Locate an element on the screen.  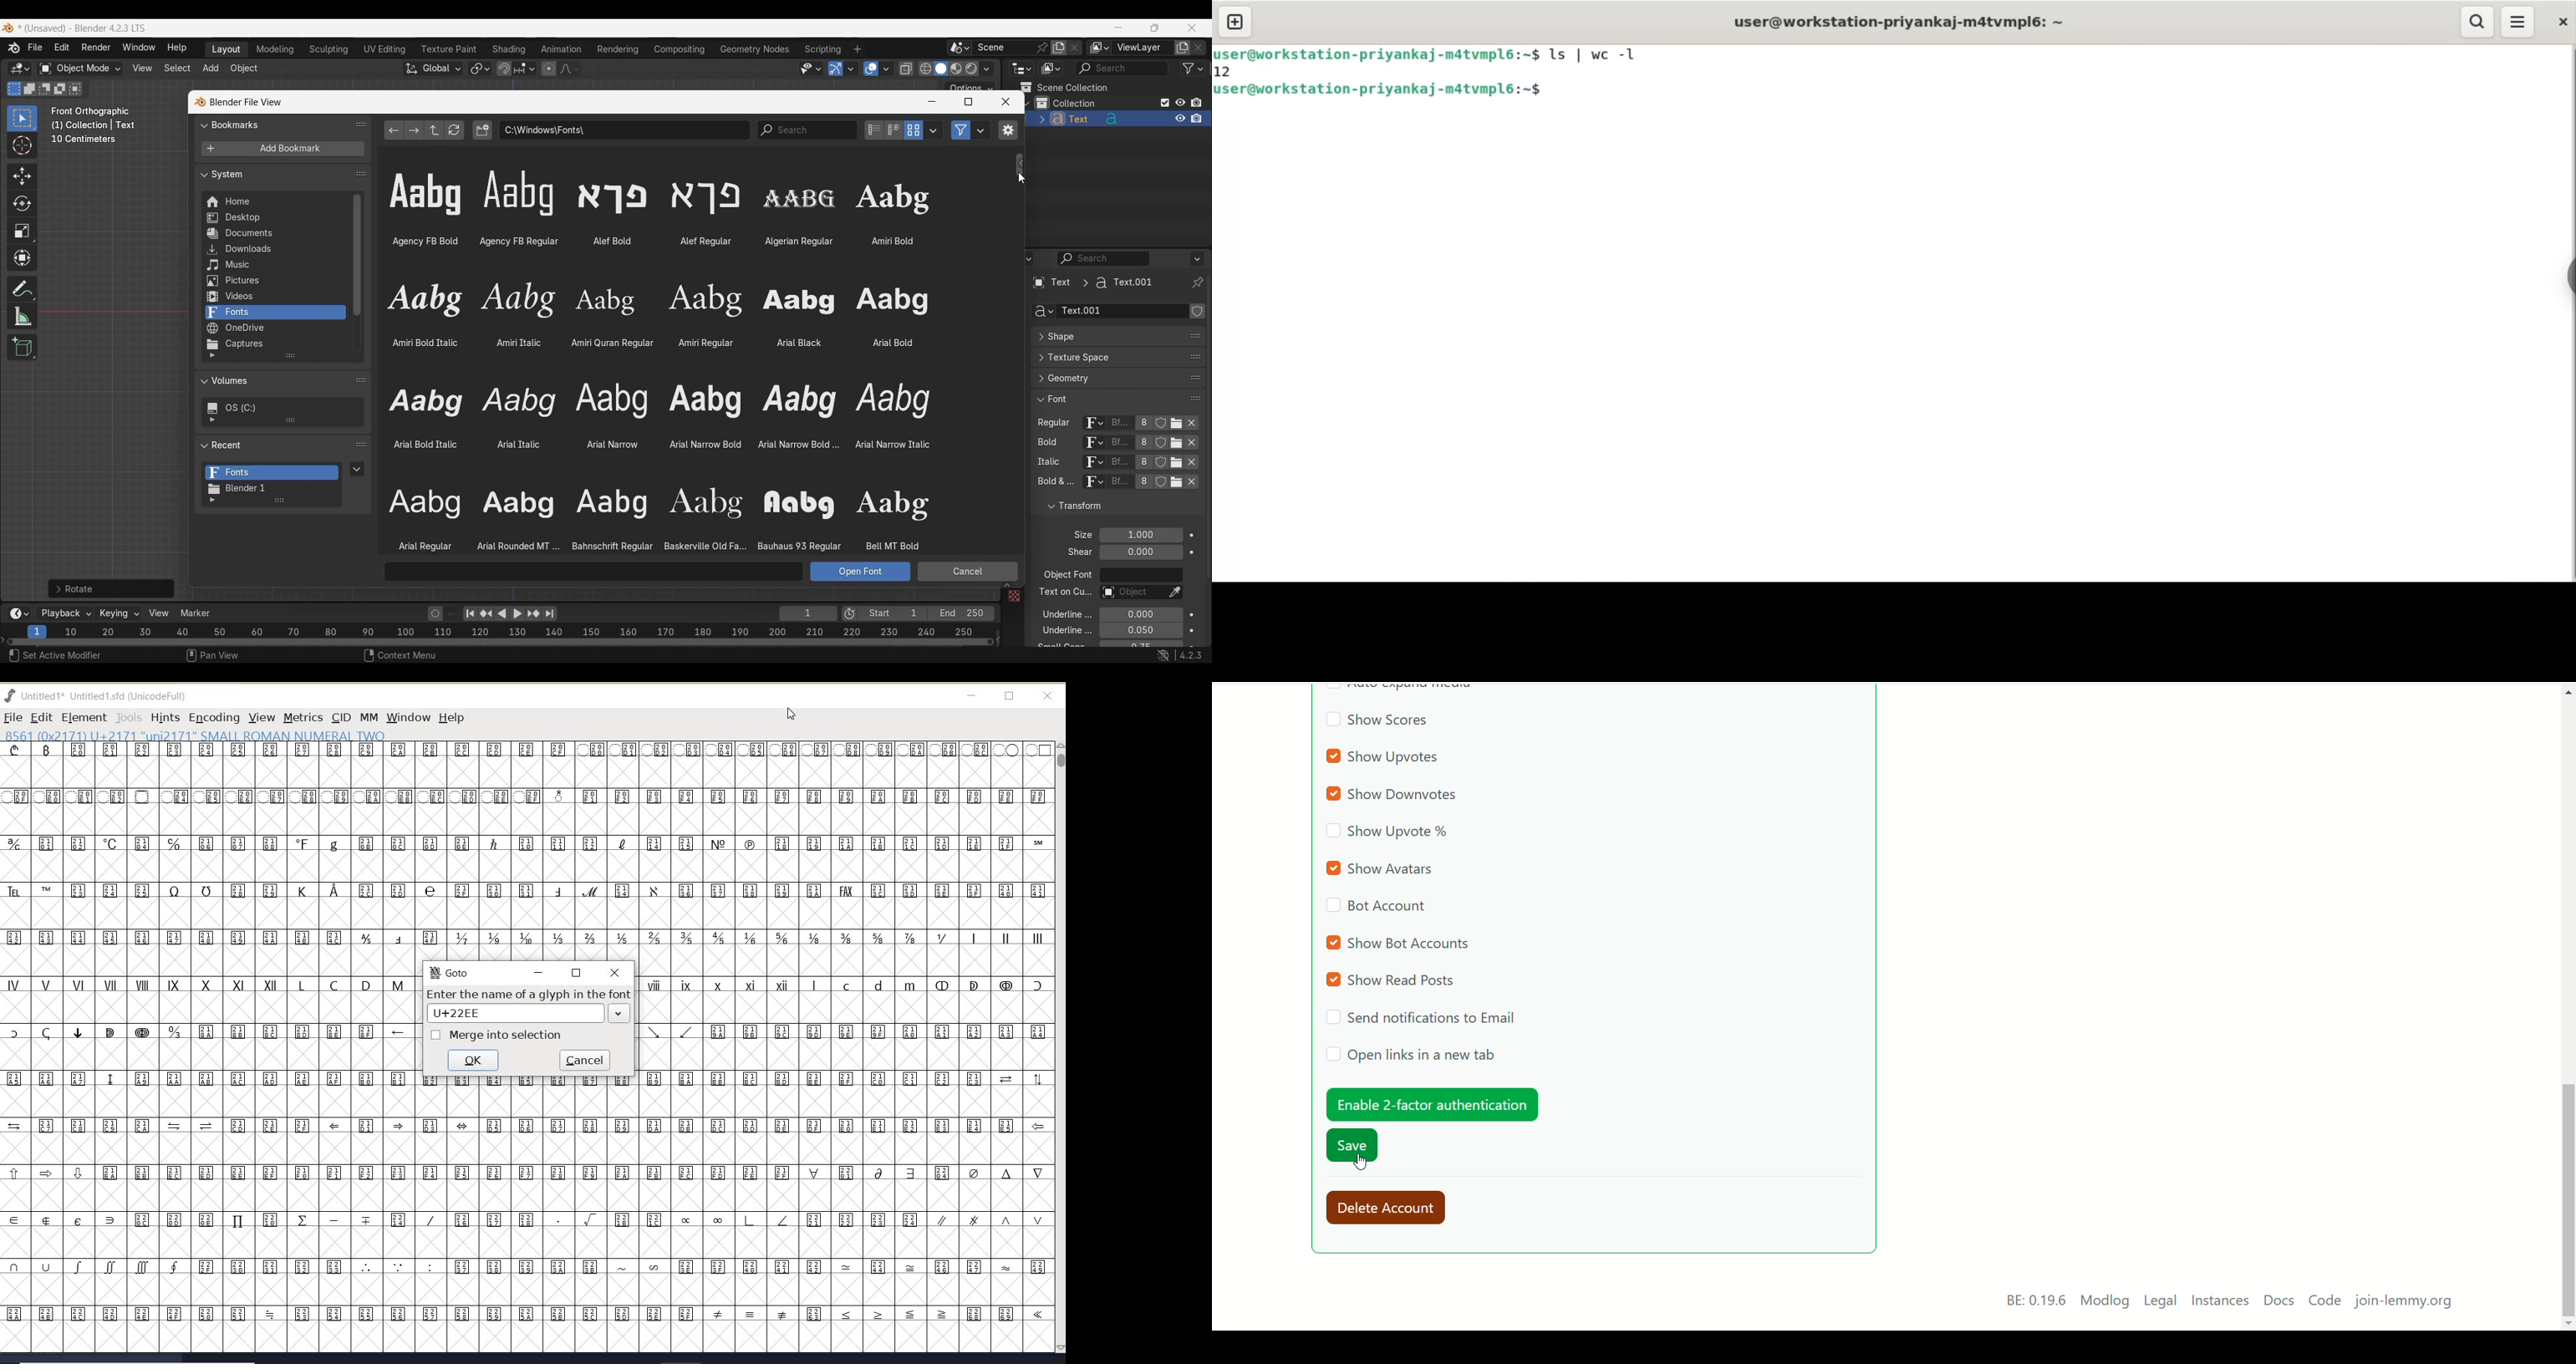
Gizmos is located at coordinates (851, 68).